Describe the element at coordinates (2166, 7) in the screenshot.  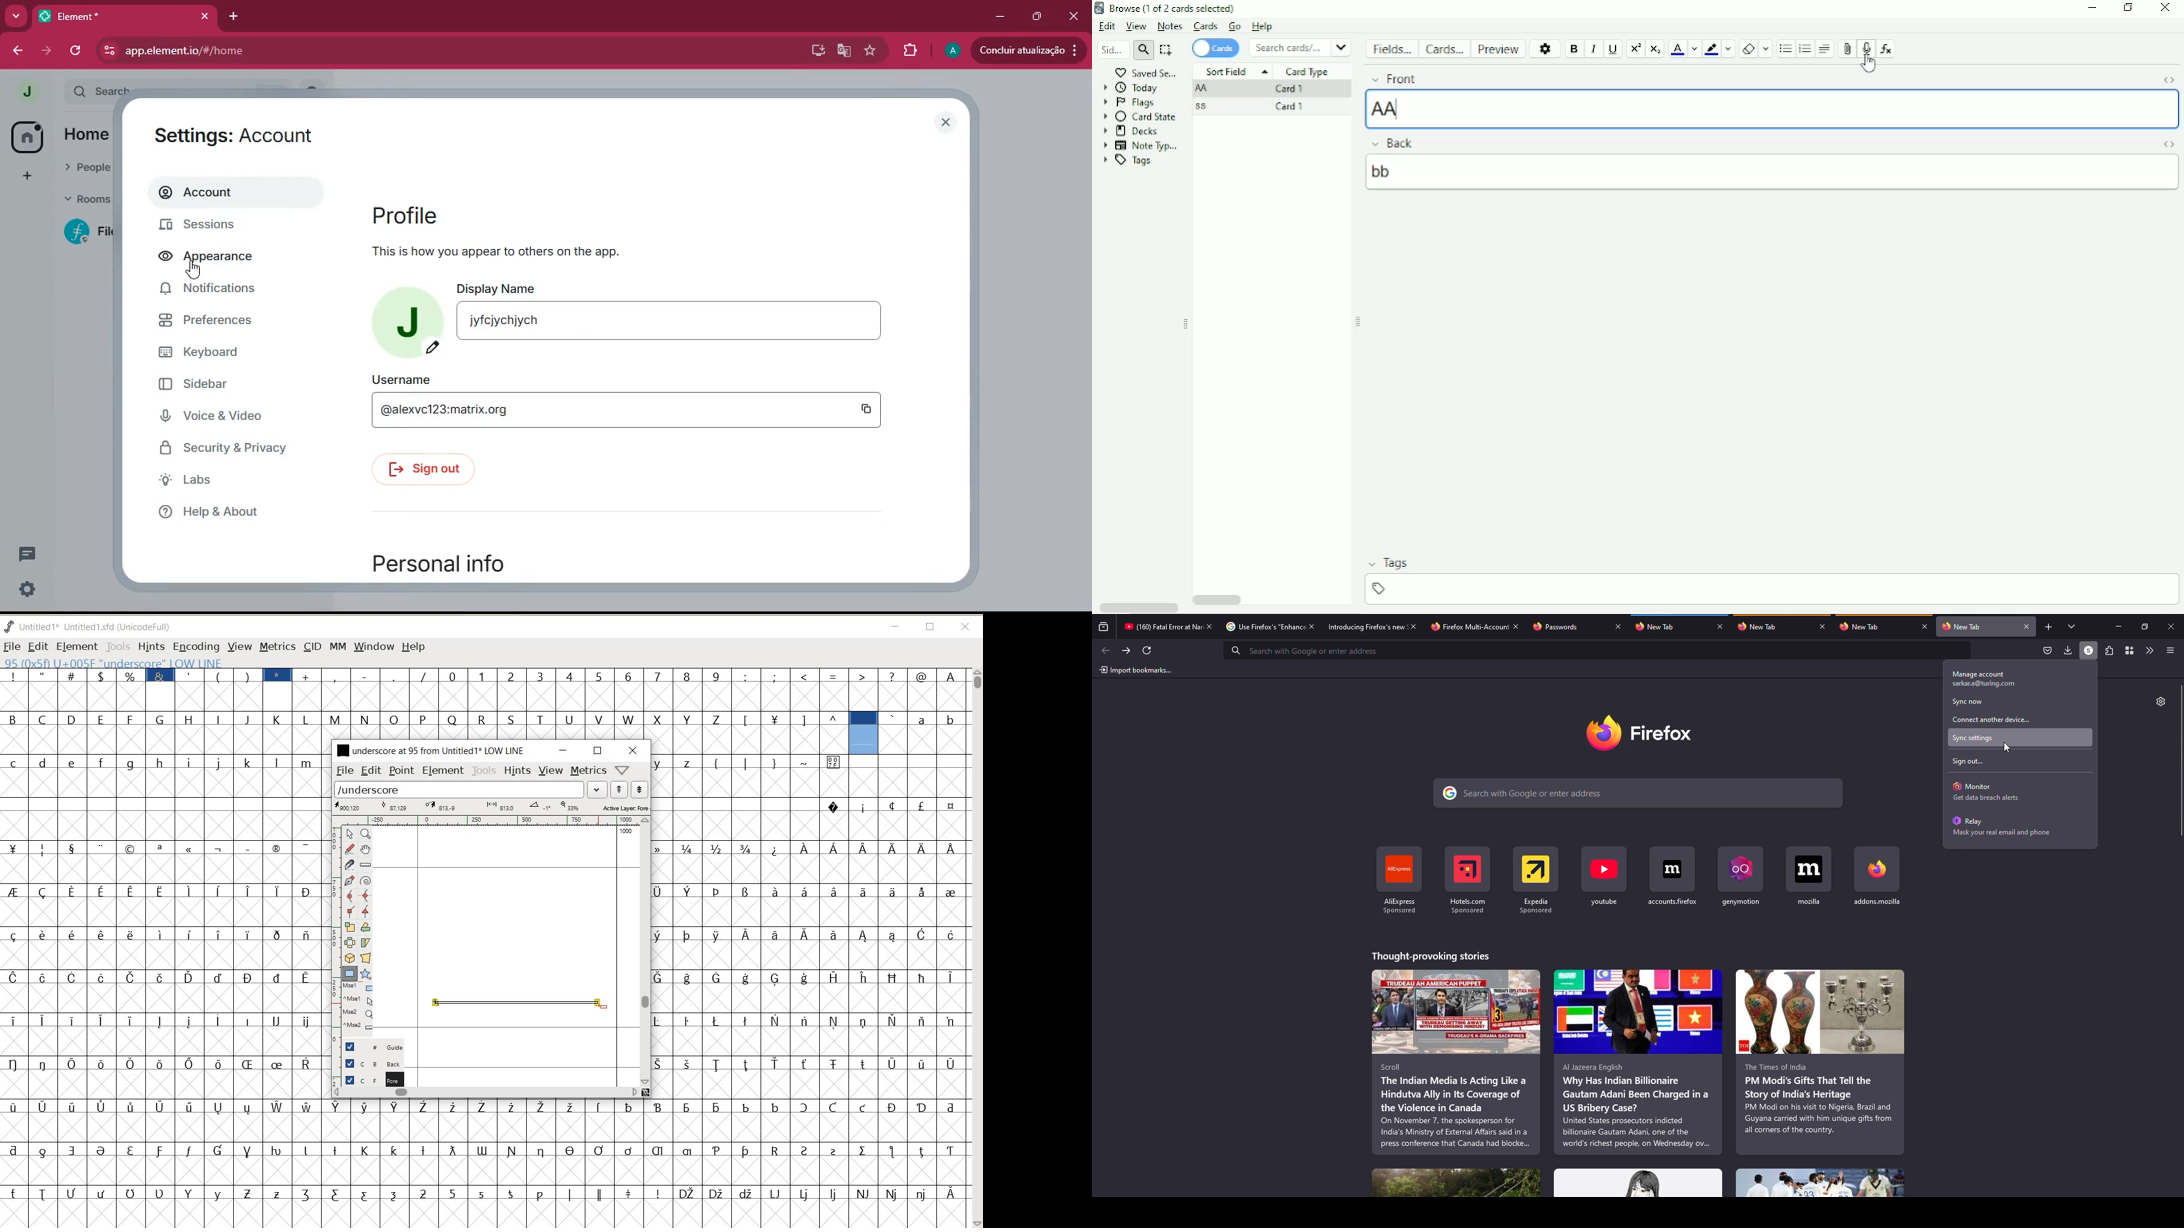
I see `Close` at that location.